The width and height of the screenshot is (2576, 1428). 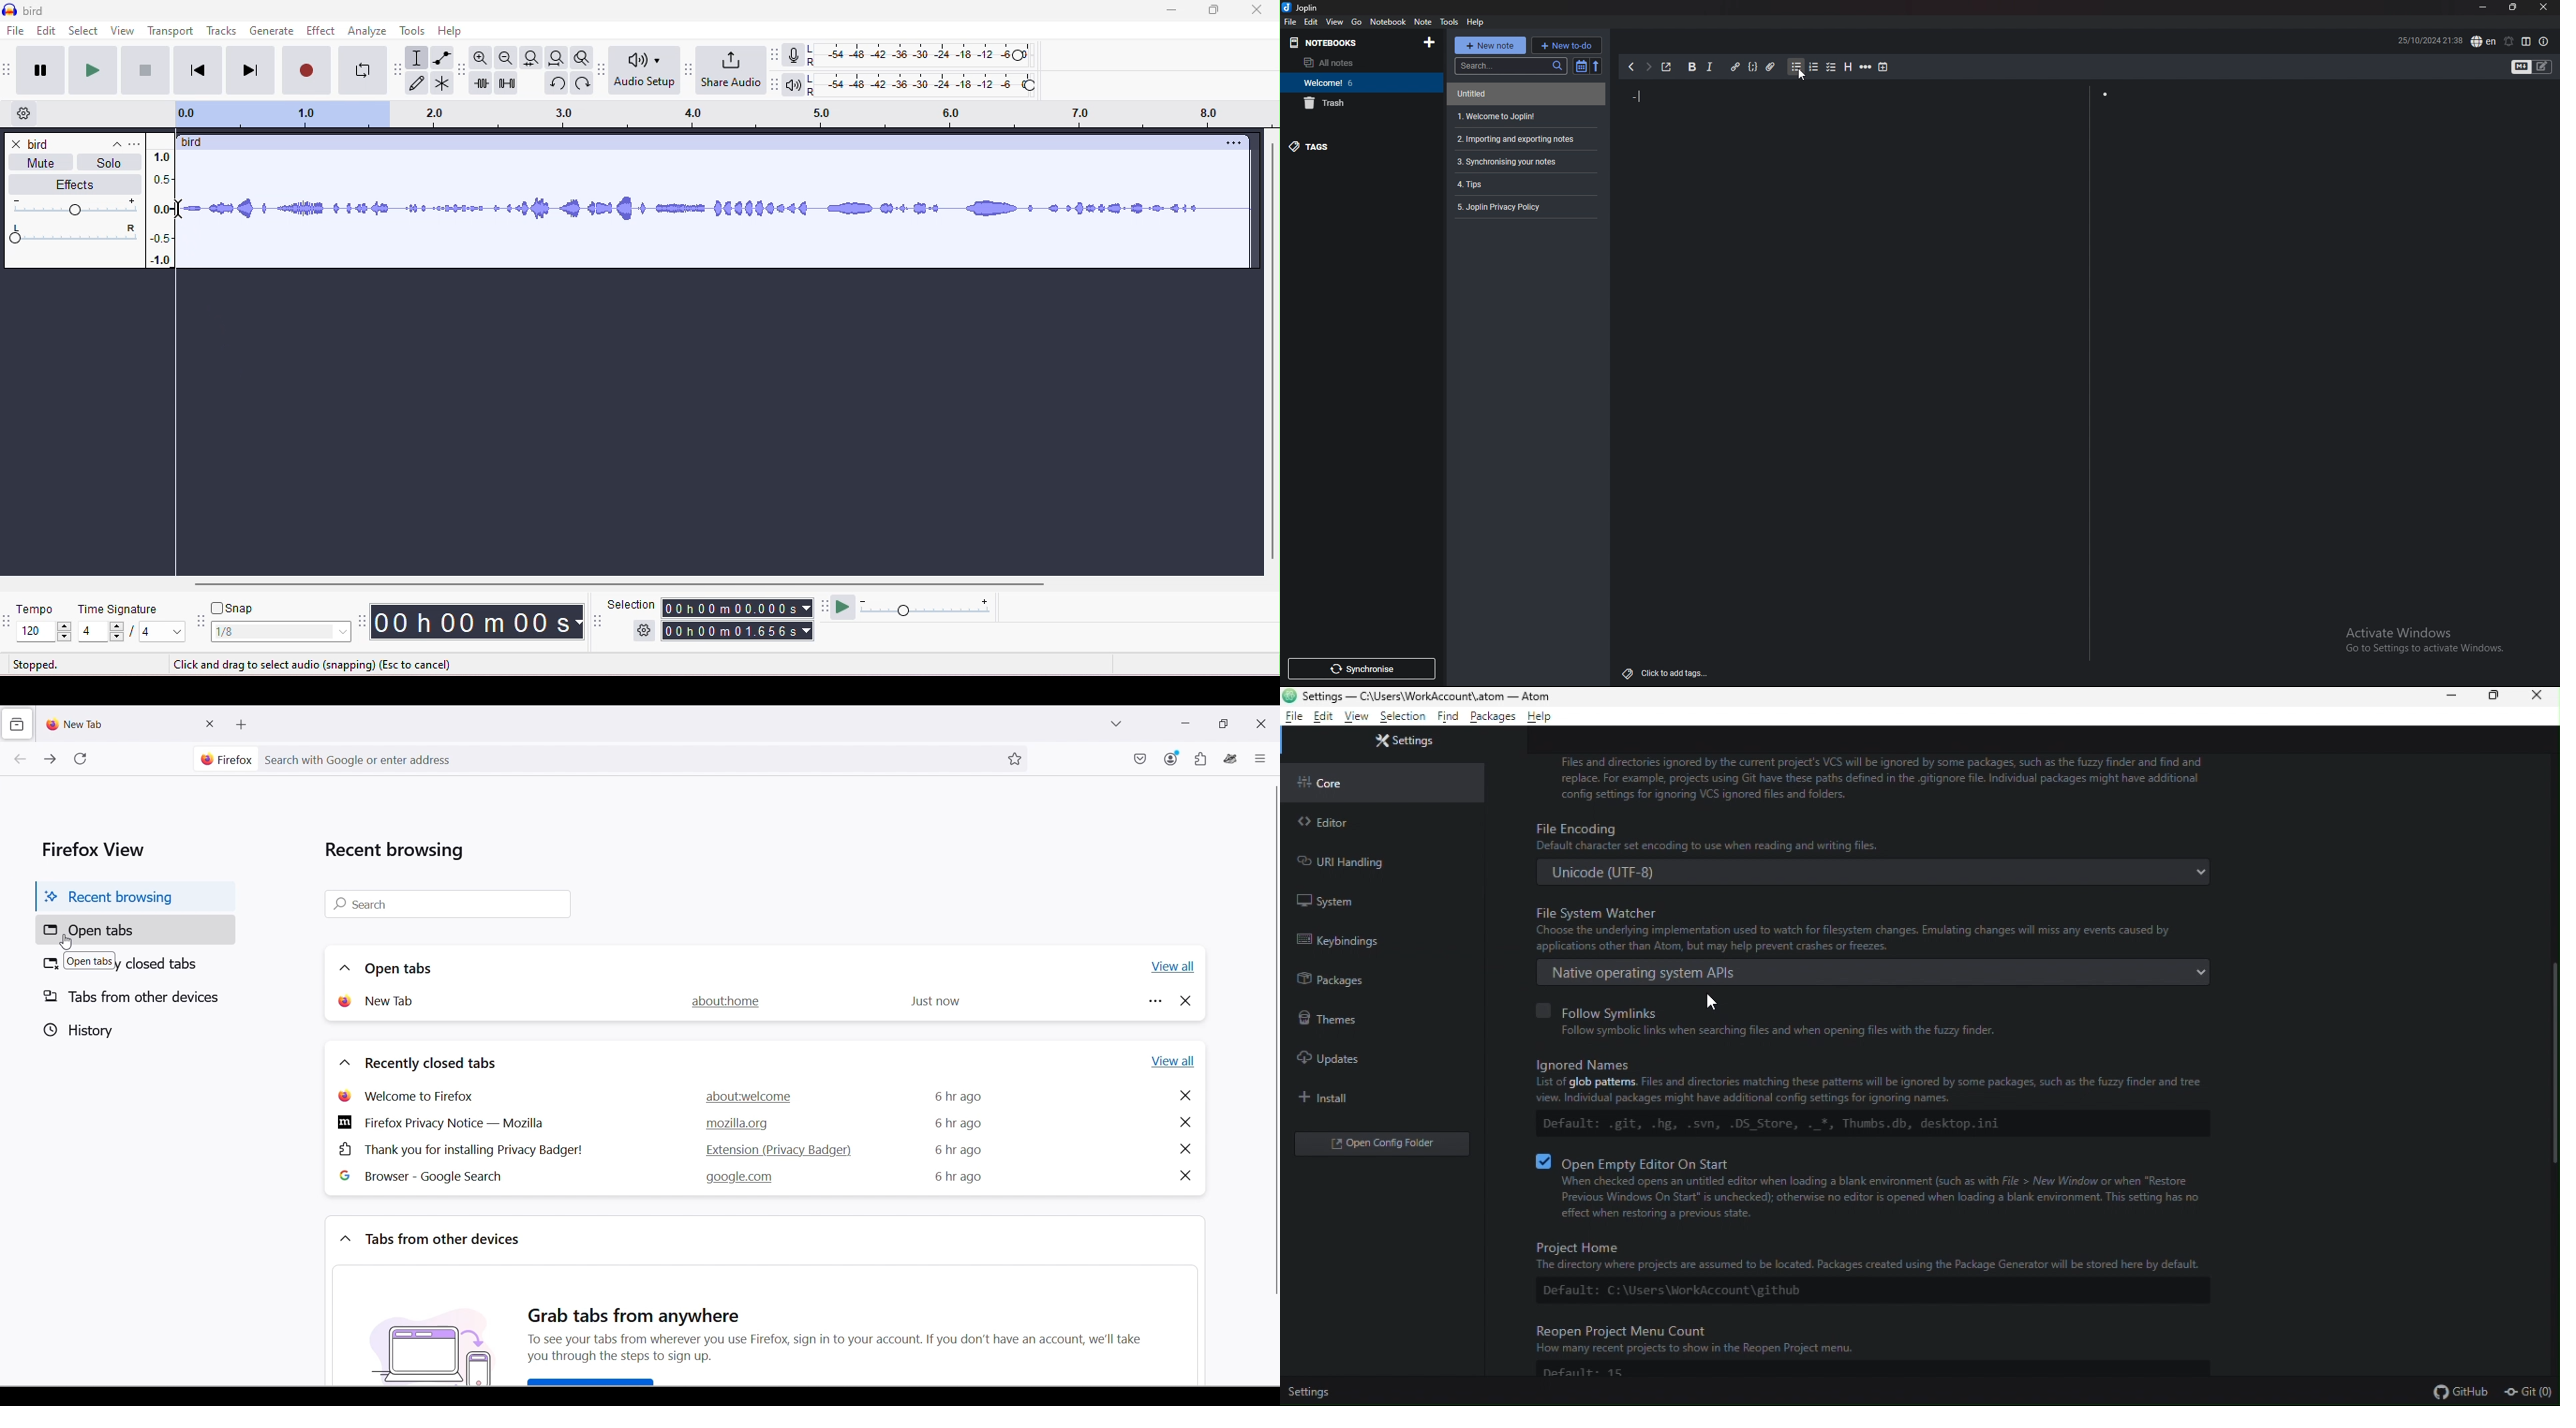 What do you see at coordinates (1185, 1149) in the screenshot?
I see `Close Thank You for installing Privacy Badger tab` at bounding box center [1185, 1149].